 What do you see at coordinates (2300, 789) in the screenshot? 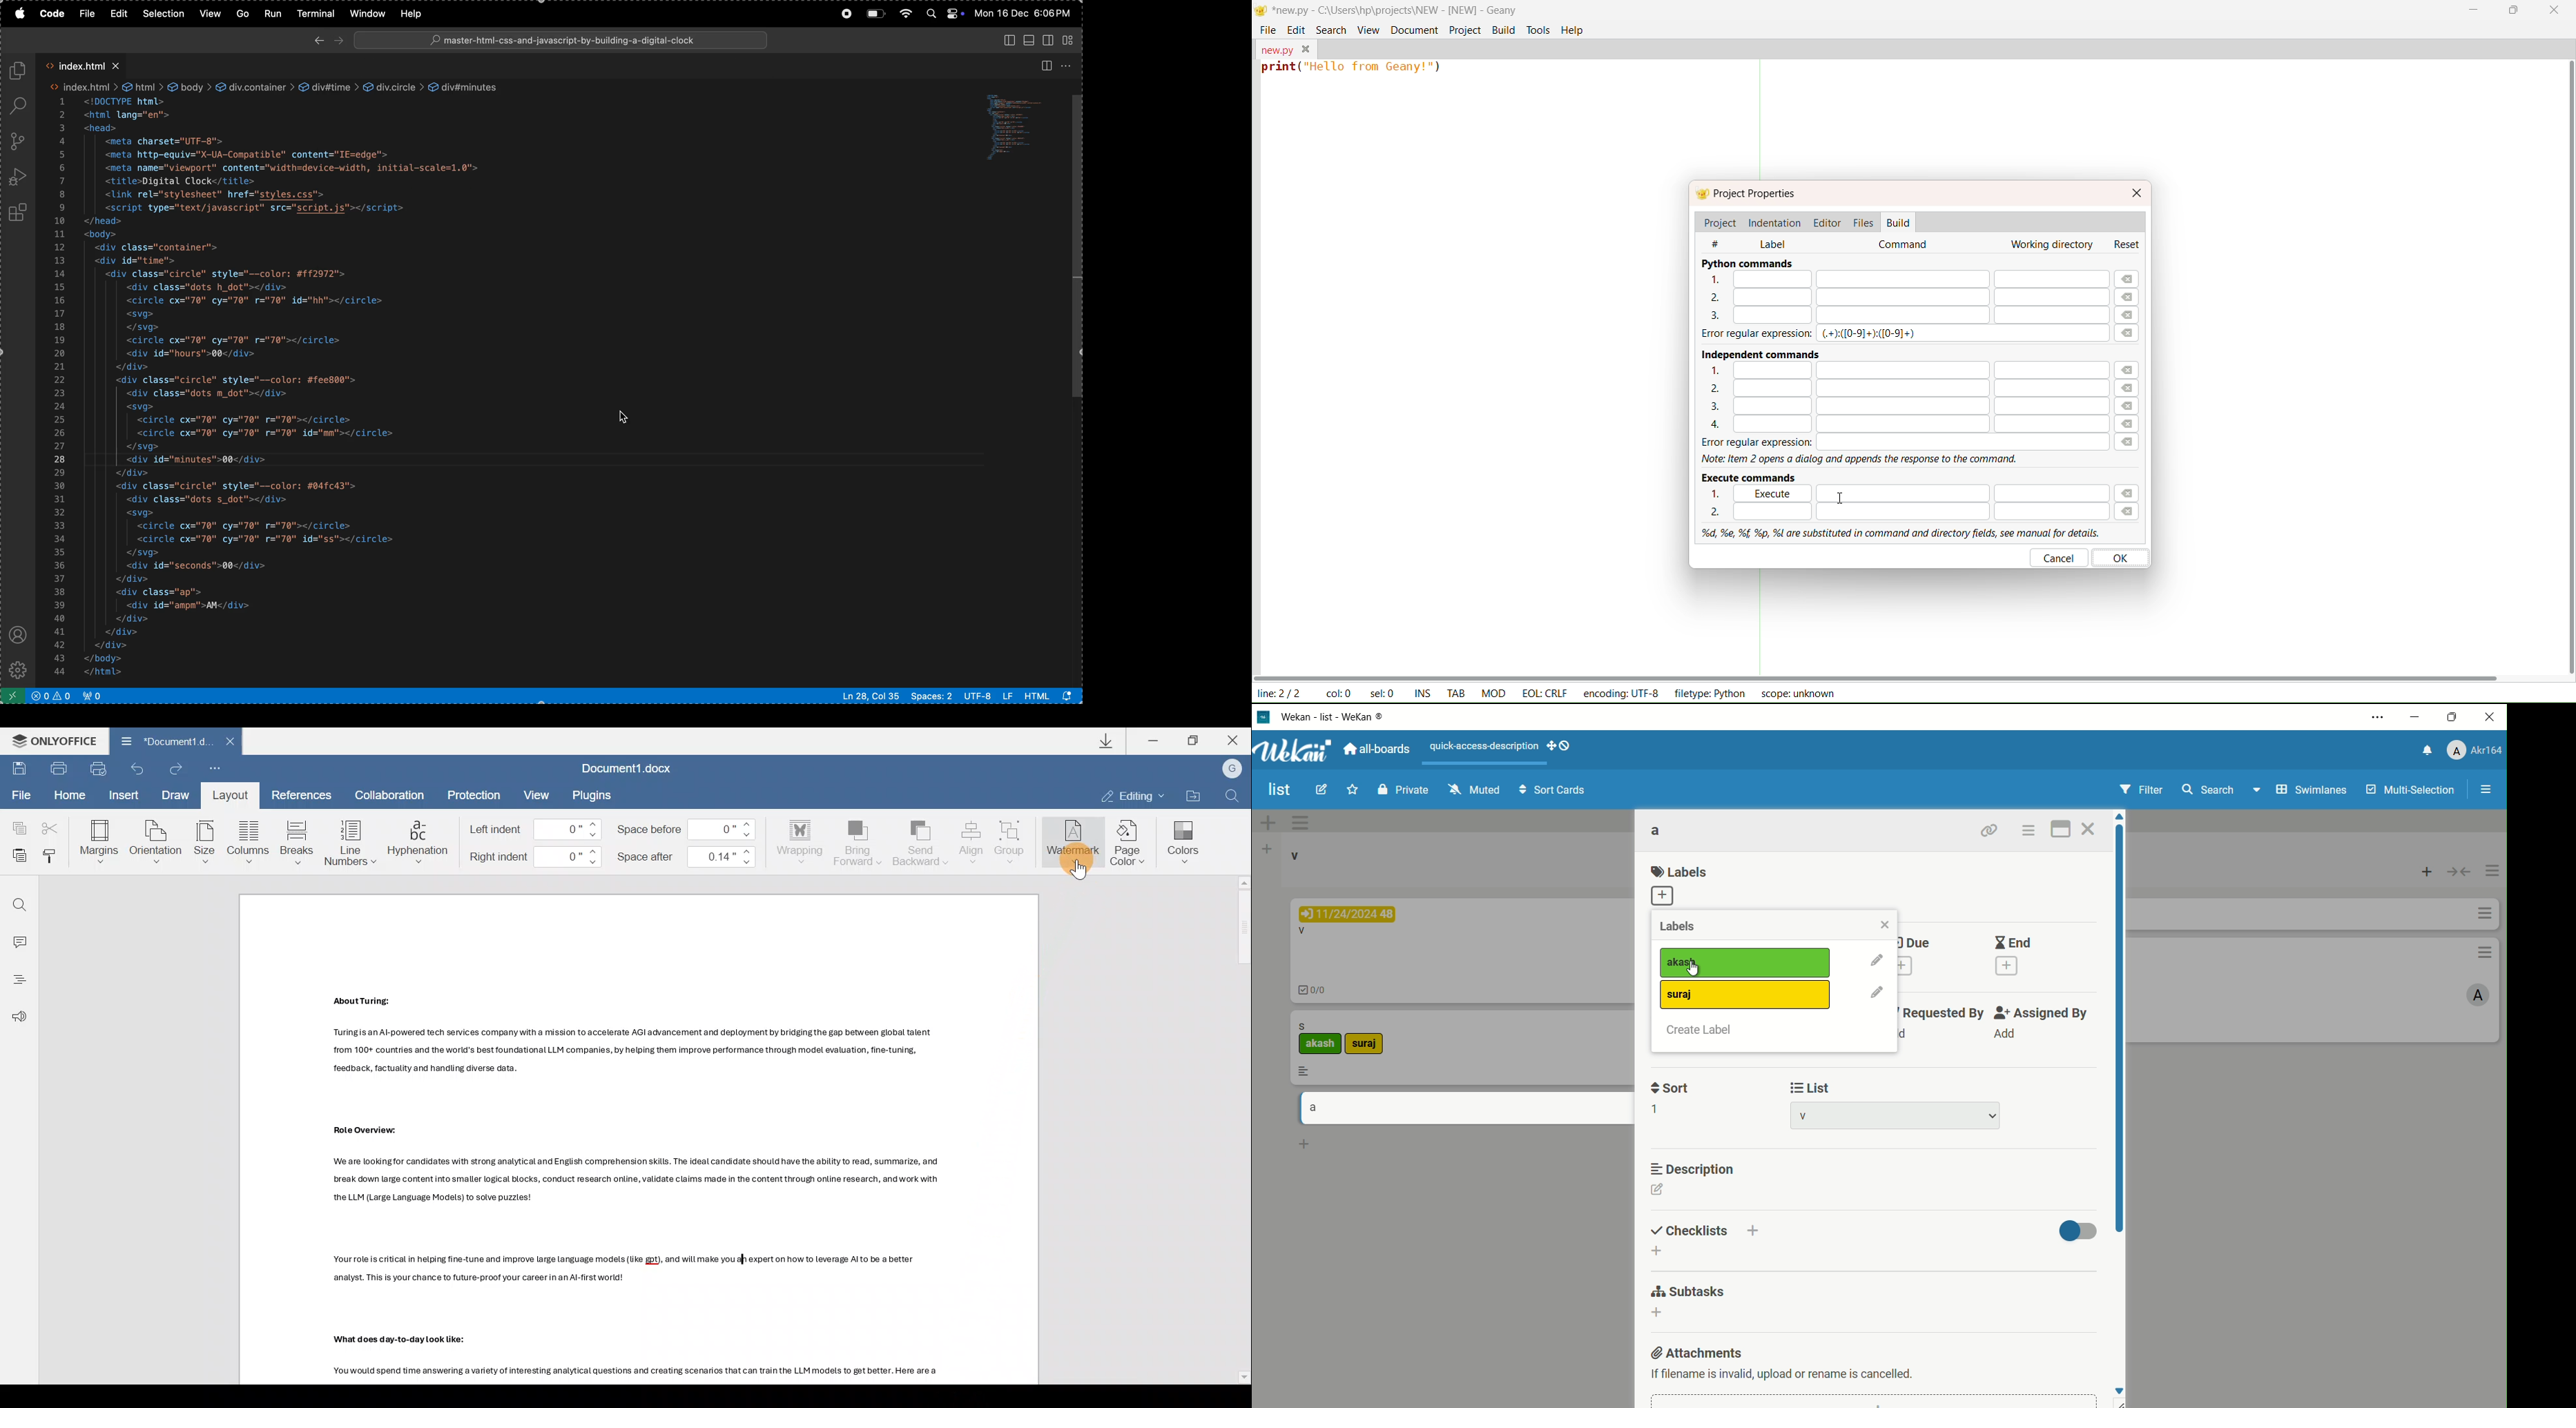
I see `swimlanes` at bounding box center [2300, 789].